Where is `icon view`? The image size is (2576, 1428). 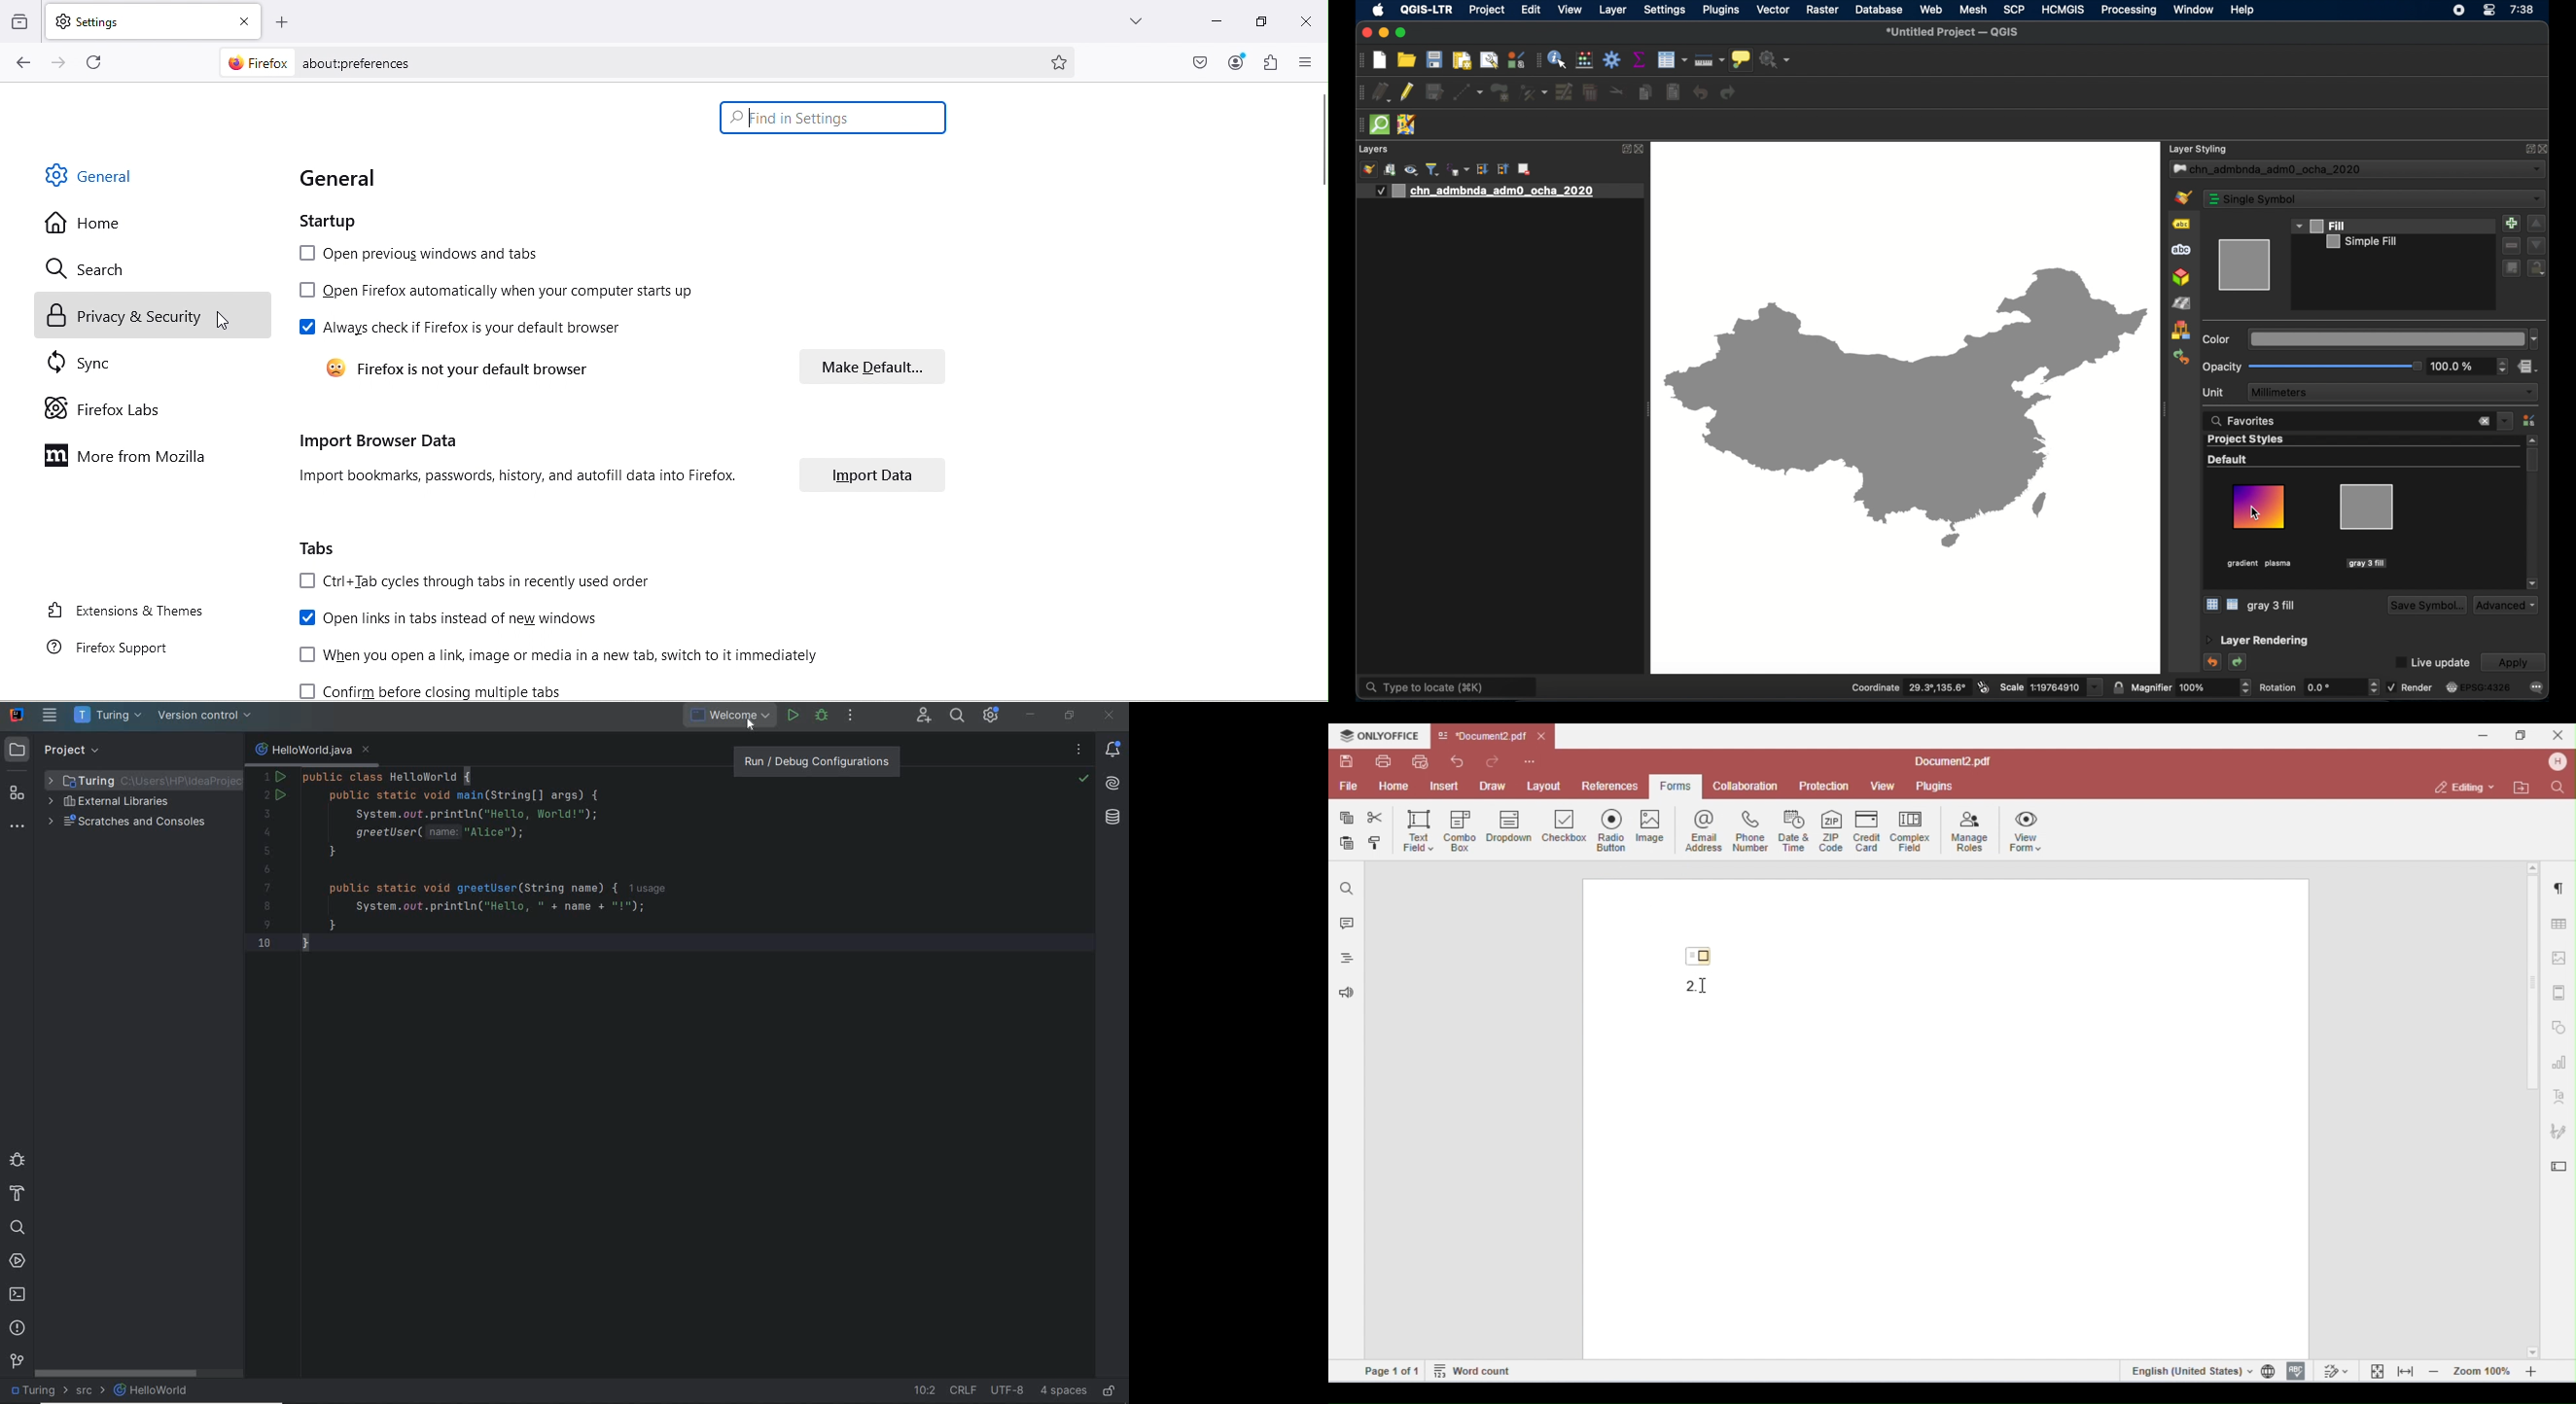
icon view is located at coordinates (2212, 604).